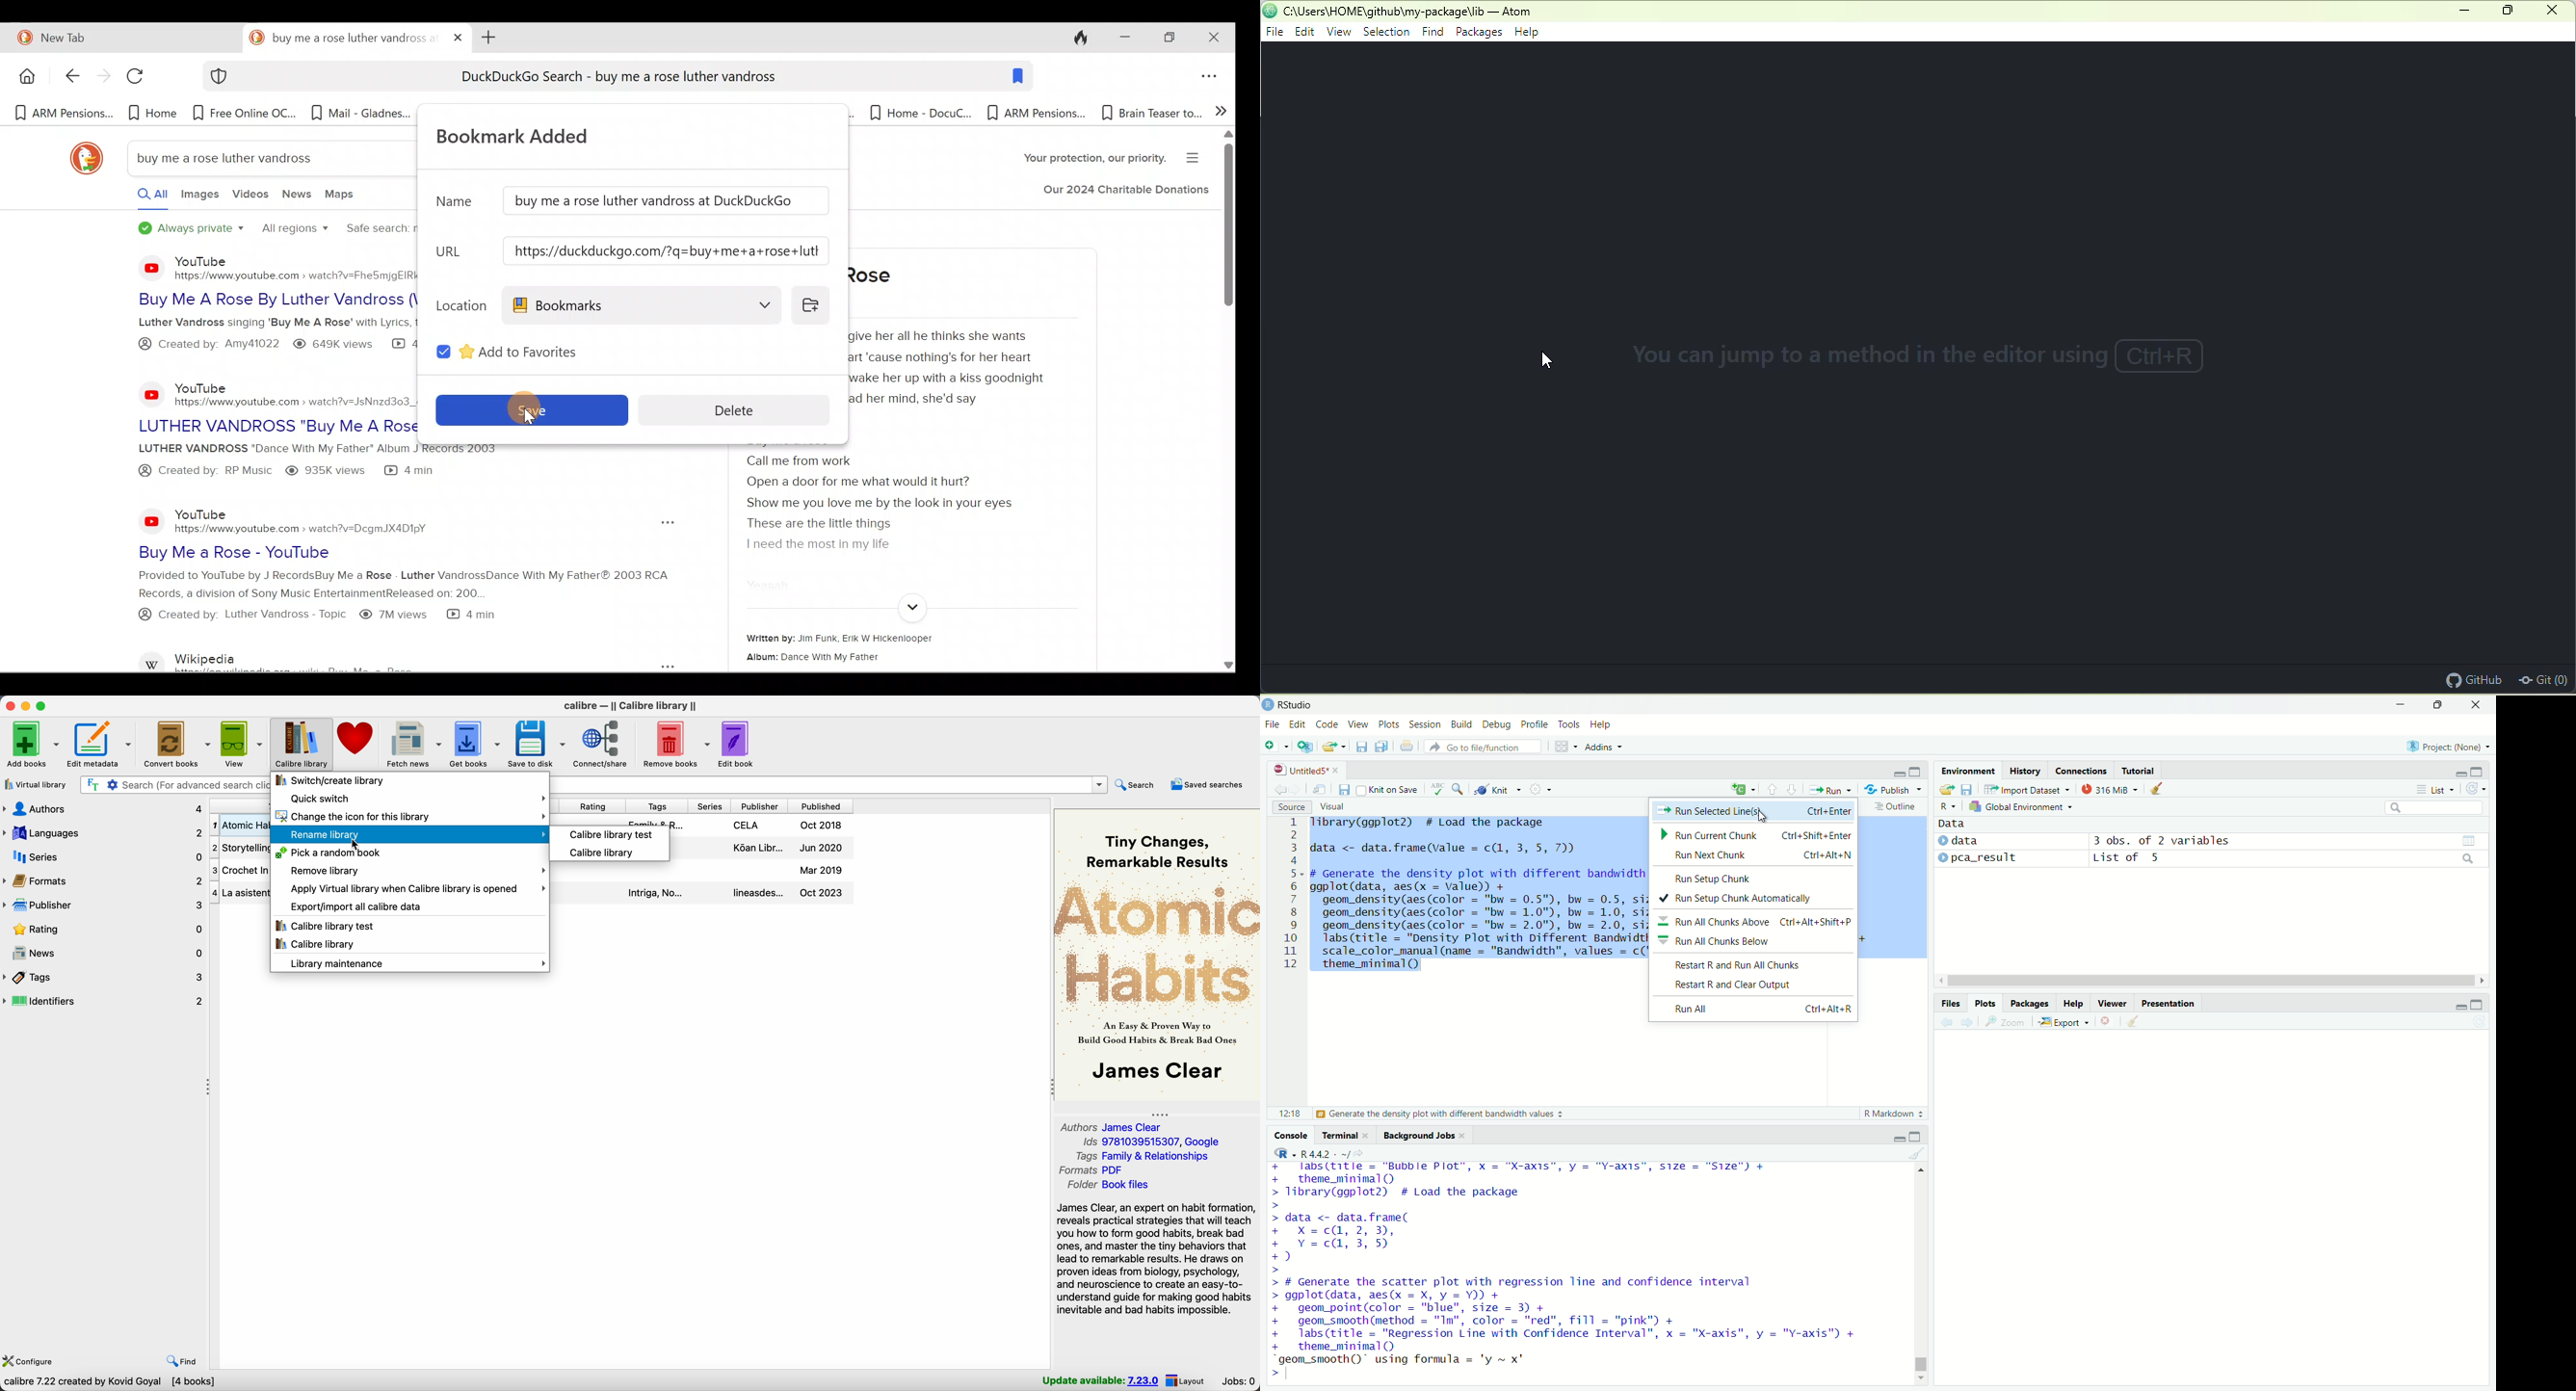 Image resolution: width=2576 pixels, height=1400 pixels. What do you see at coordinates (2435, 808) in the screenshot?
I see `Search` at bounding box center [2435, 808].